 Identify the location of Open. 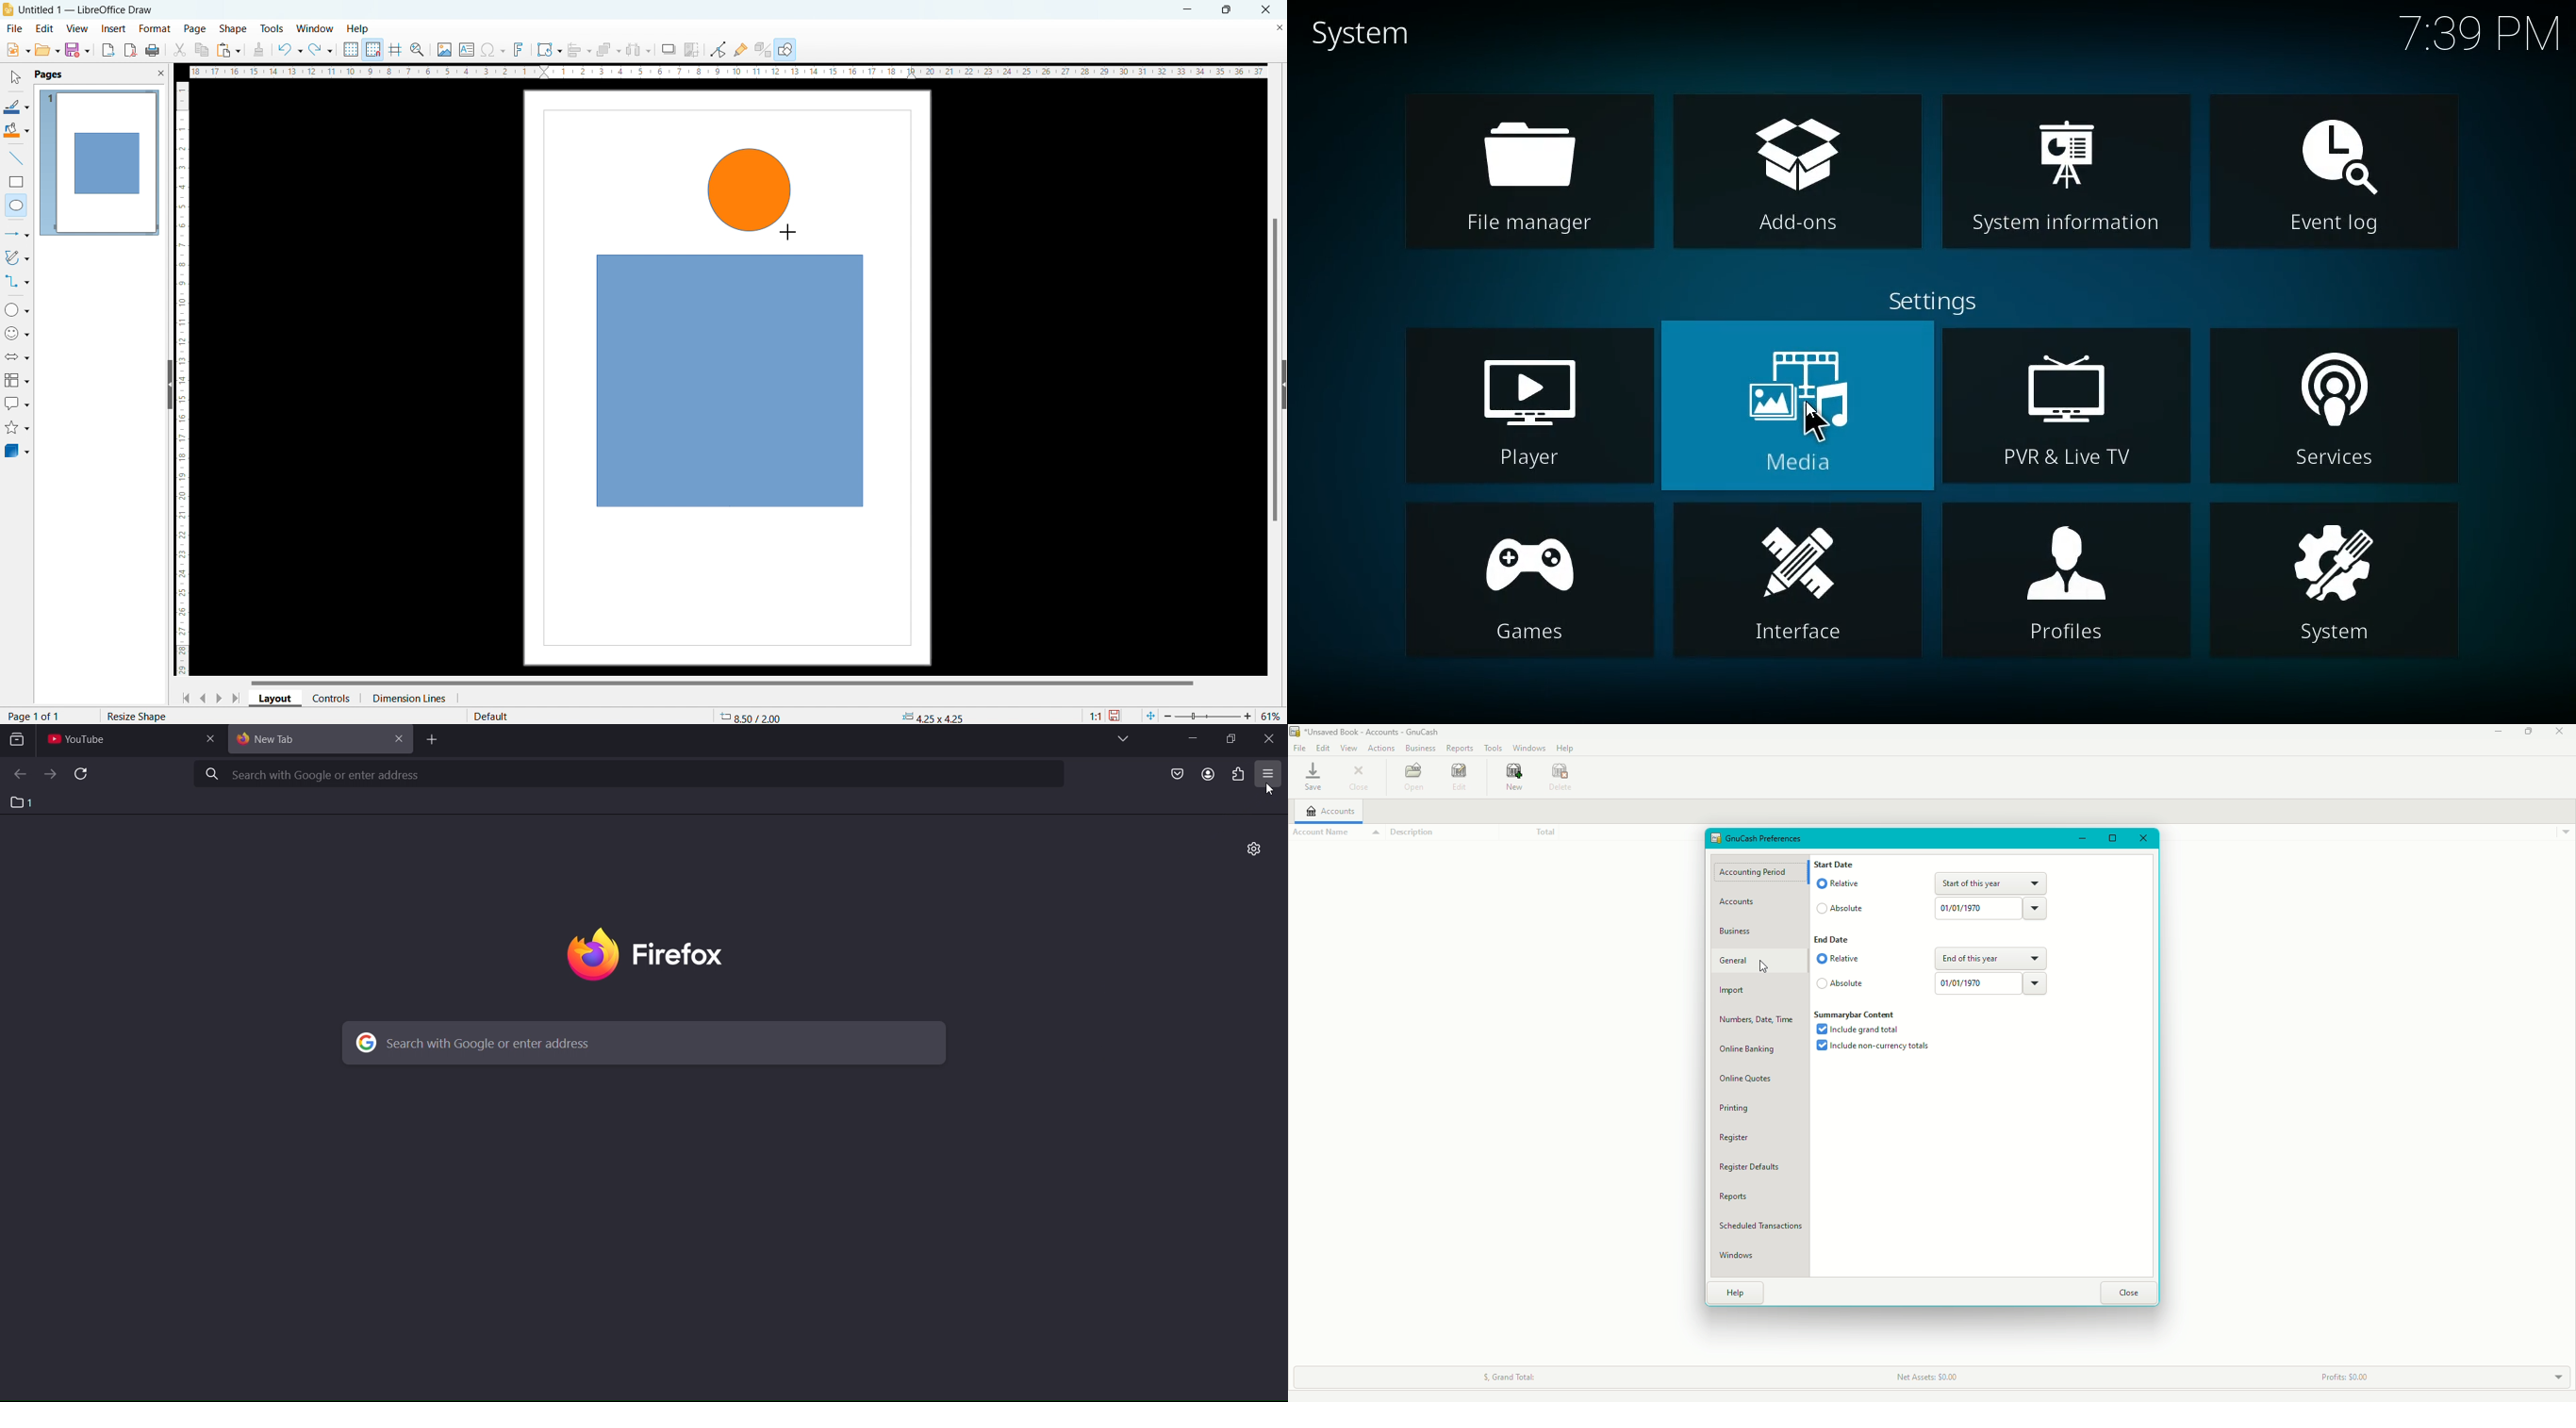
(1411, 776).